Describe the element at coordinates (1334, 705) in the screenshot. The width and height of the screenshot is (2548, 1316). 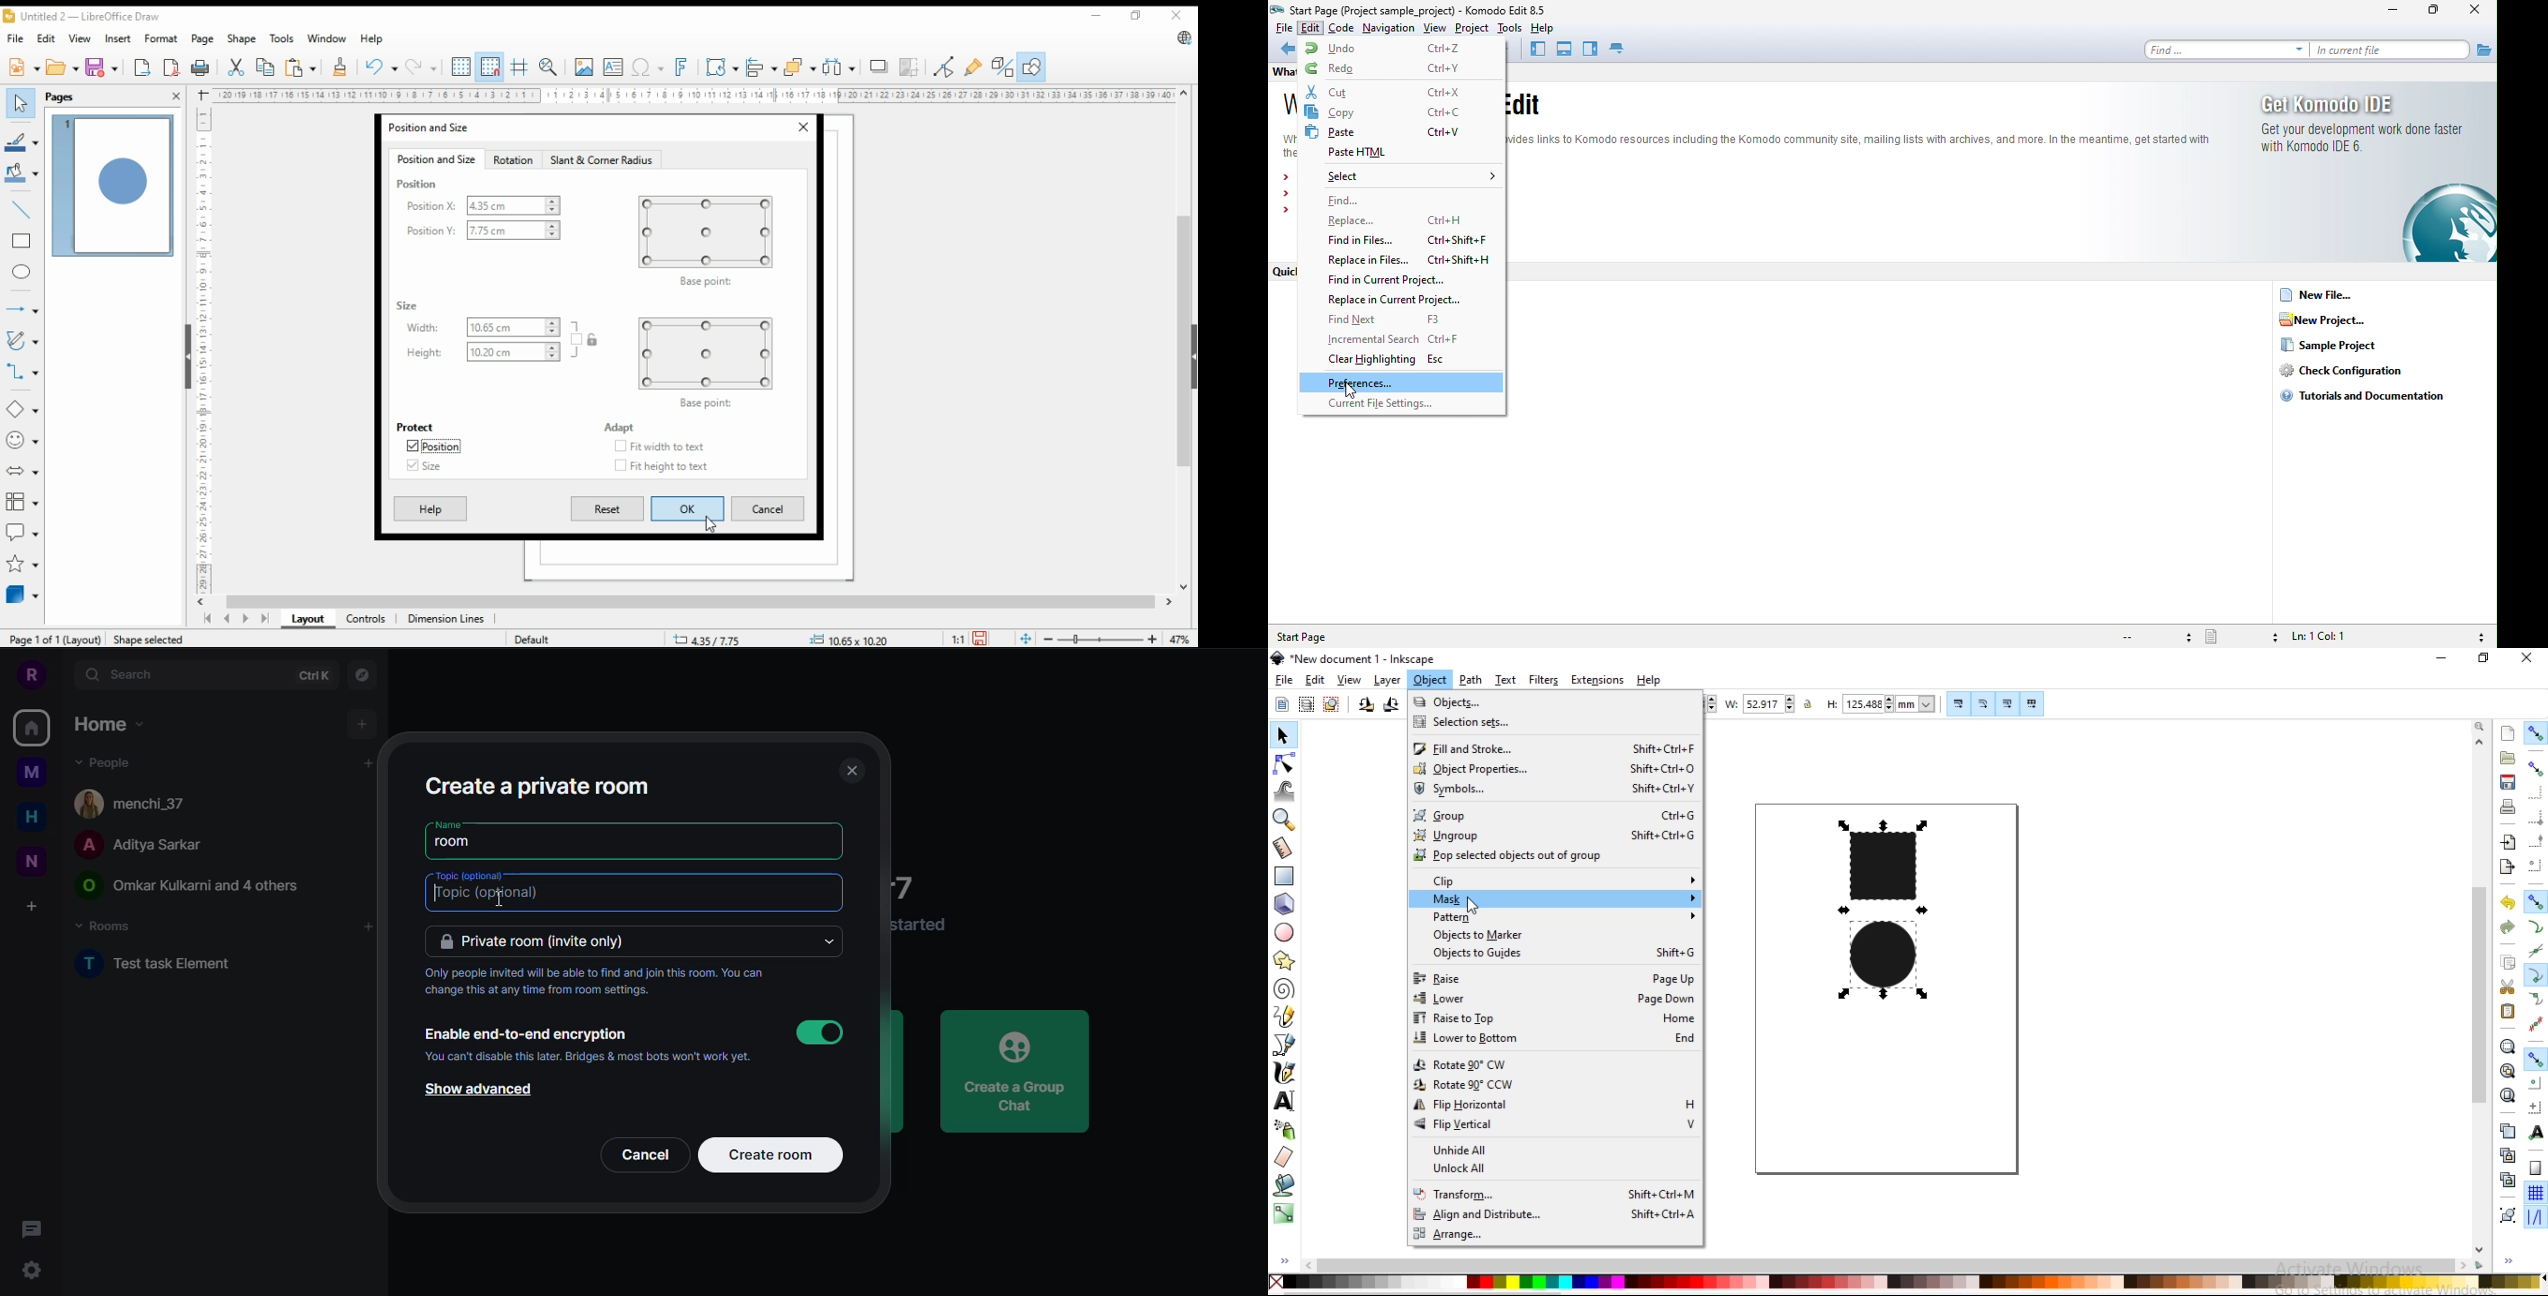
I see `deselect any selected objects` at that location.